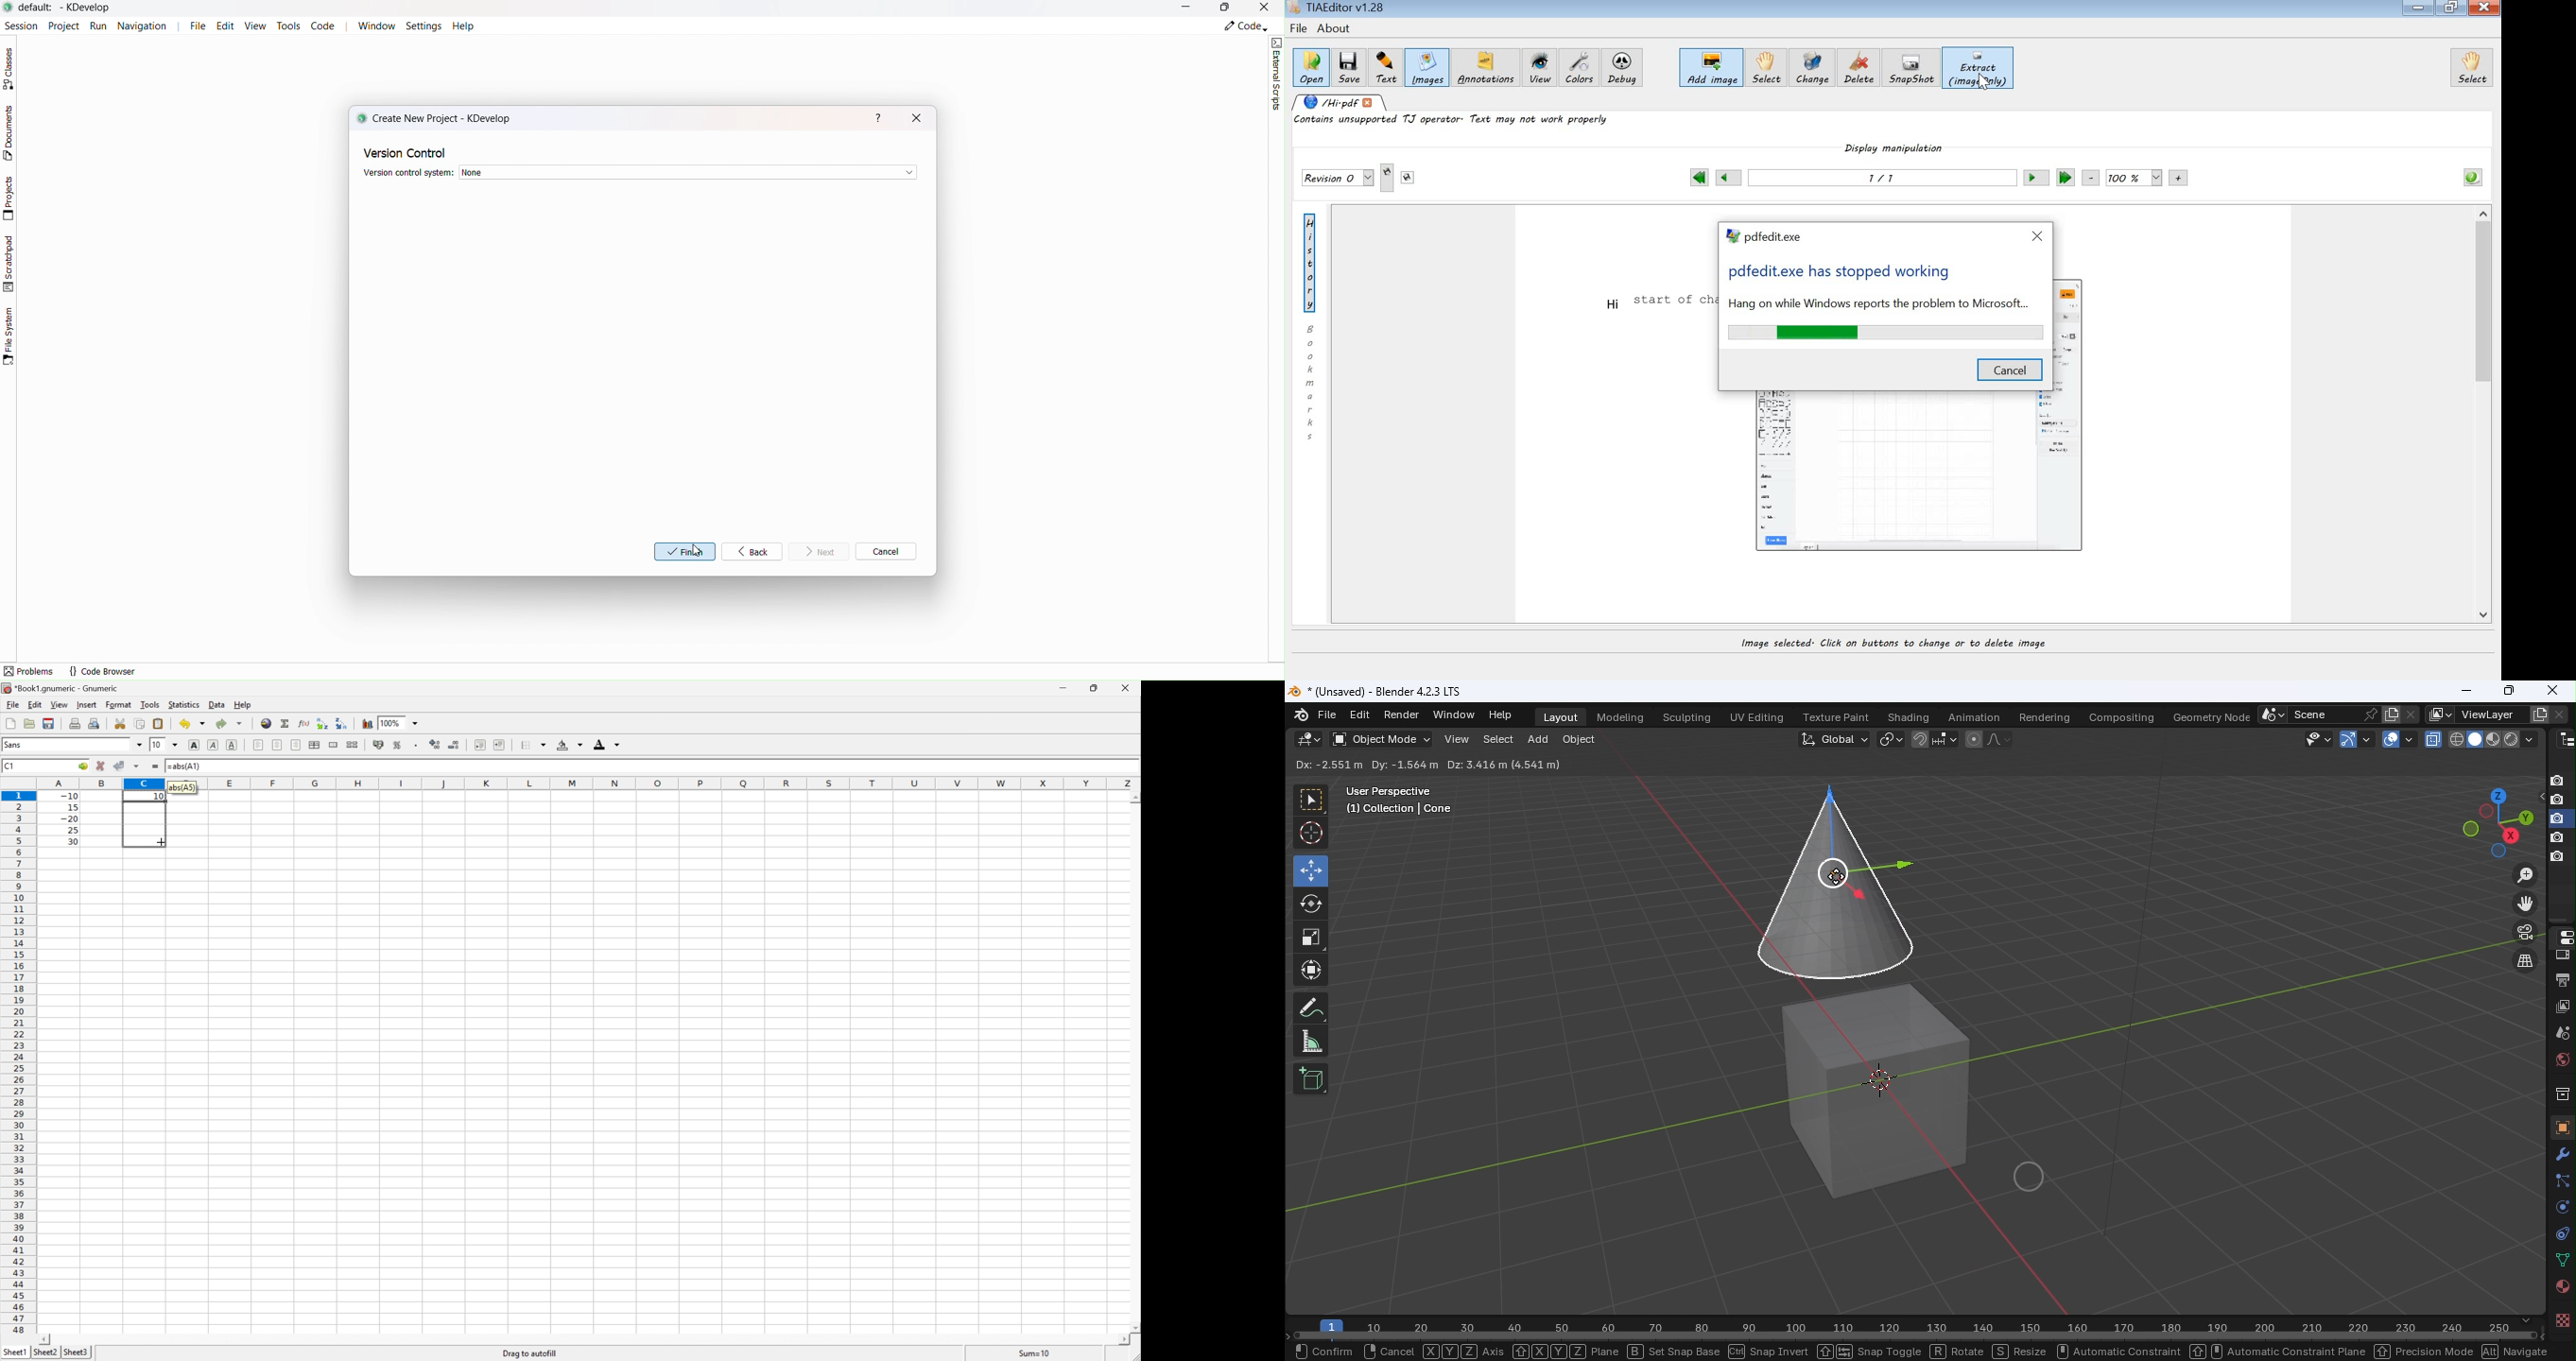 This screenshot has width=2576, height=1372. What do you see at coordinates (76, 723) in the screenshot?
I see `Print the current File` at bounding box center [76, 723].